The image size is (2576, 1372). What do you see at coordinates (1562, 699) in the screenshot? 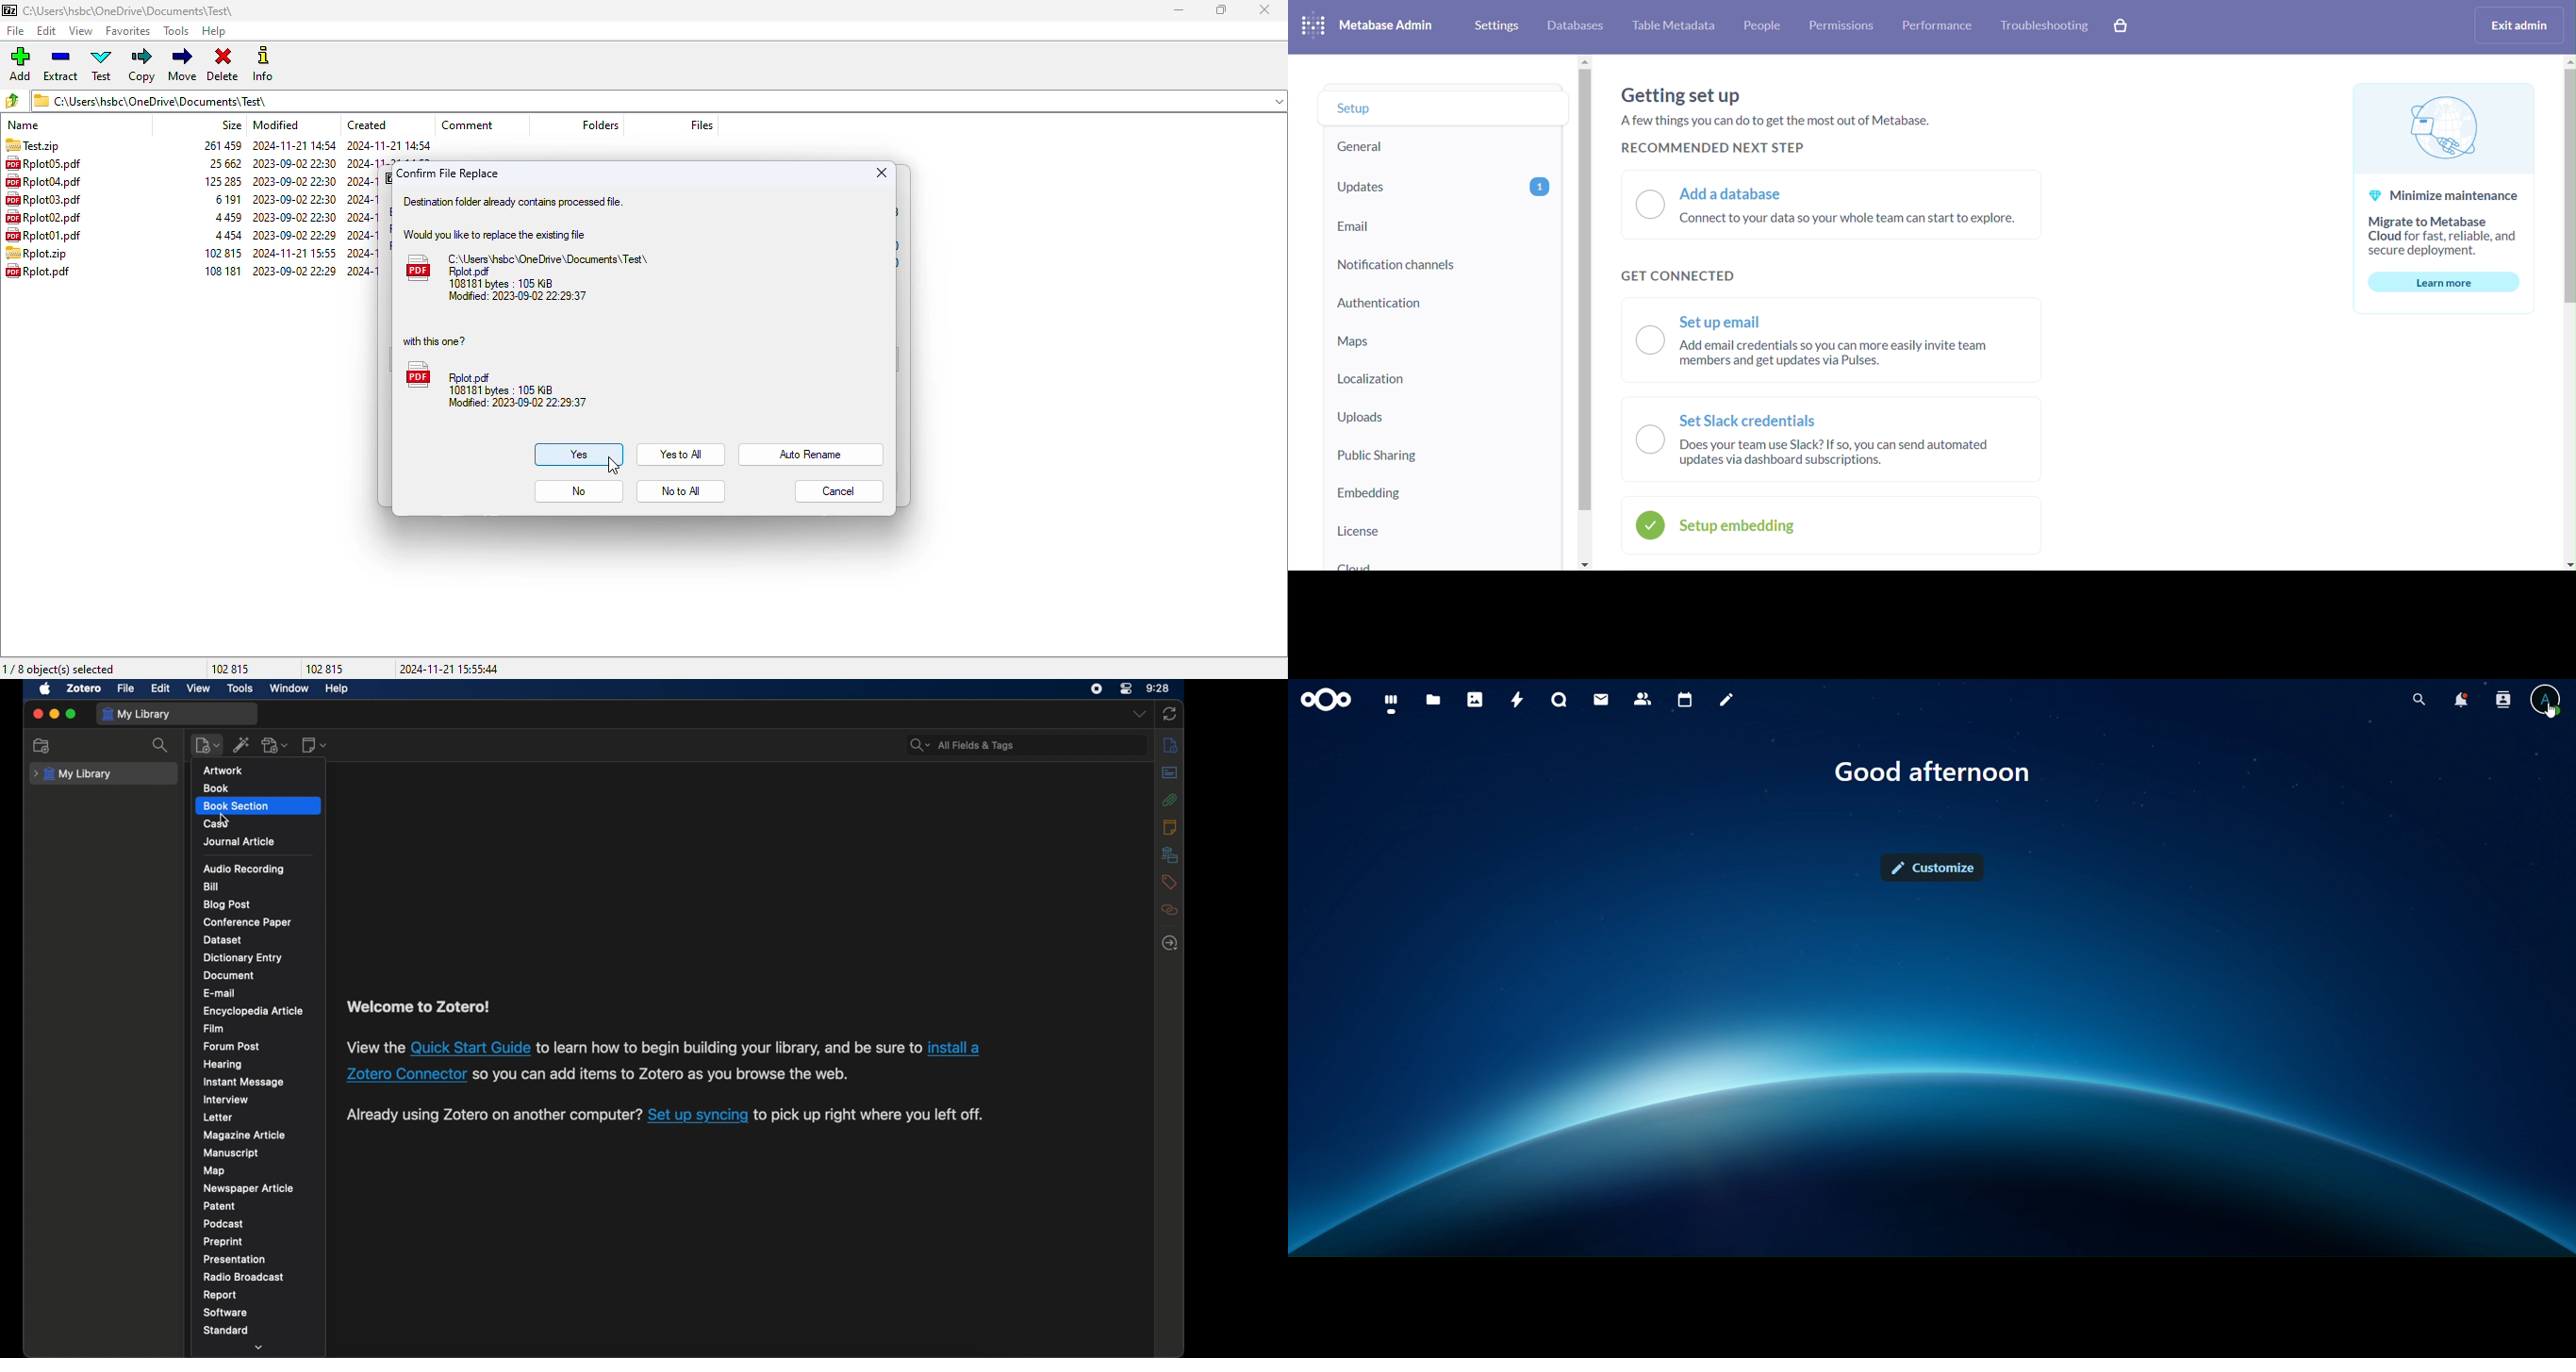
I see `talk` at bounding box center [1562, 699].